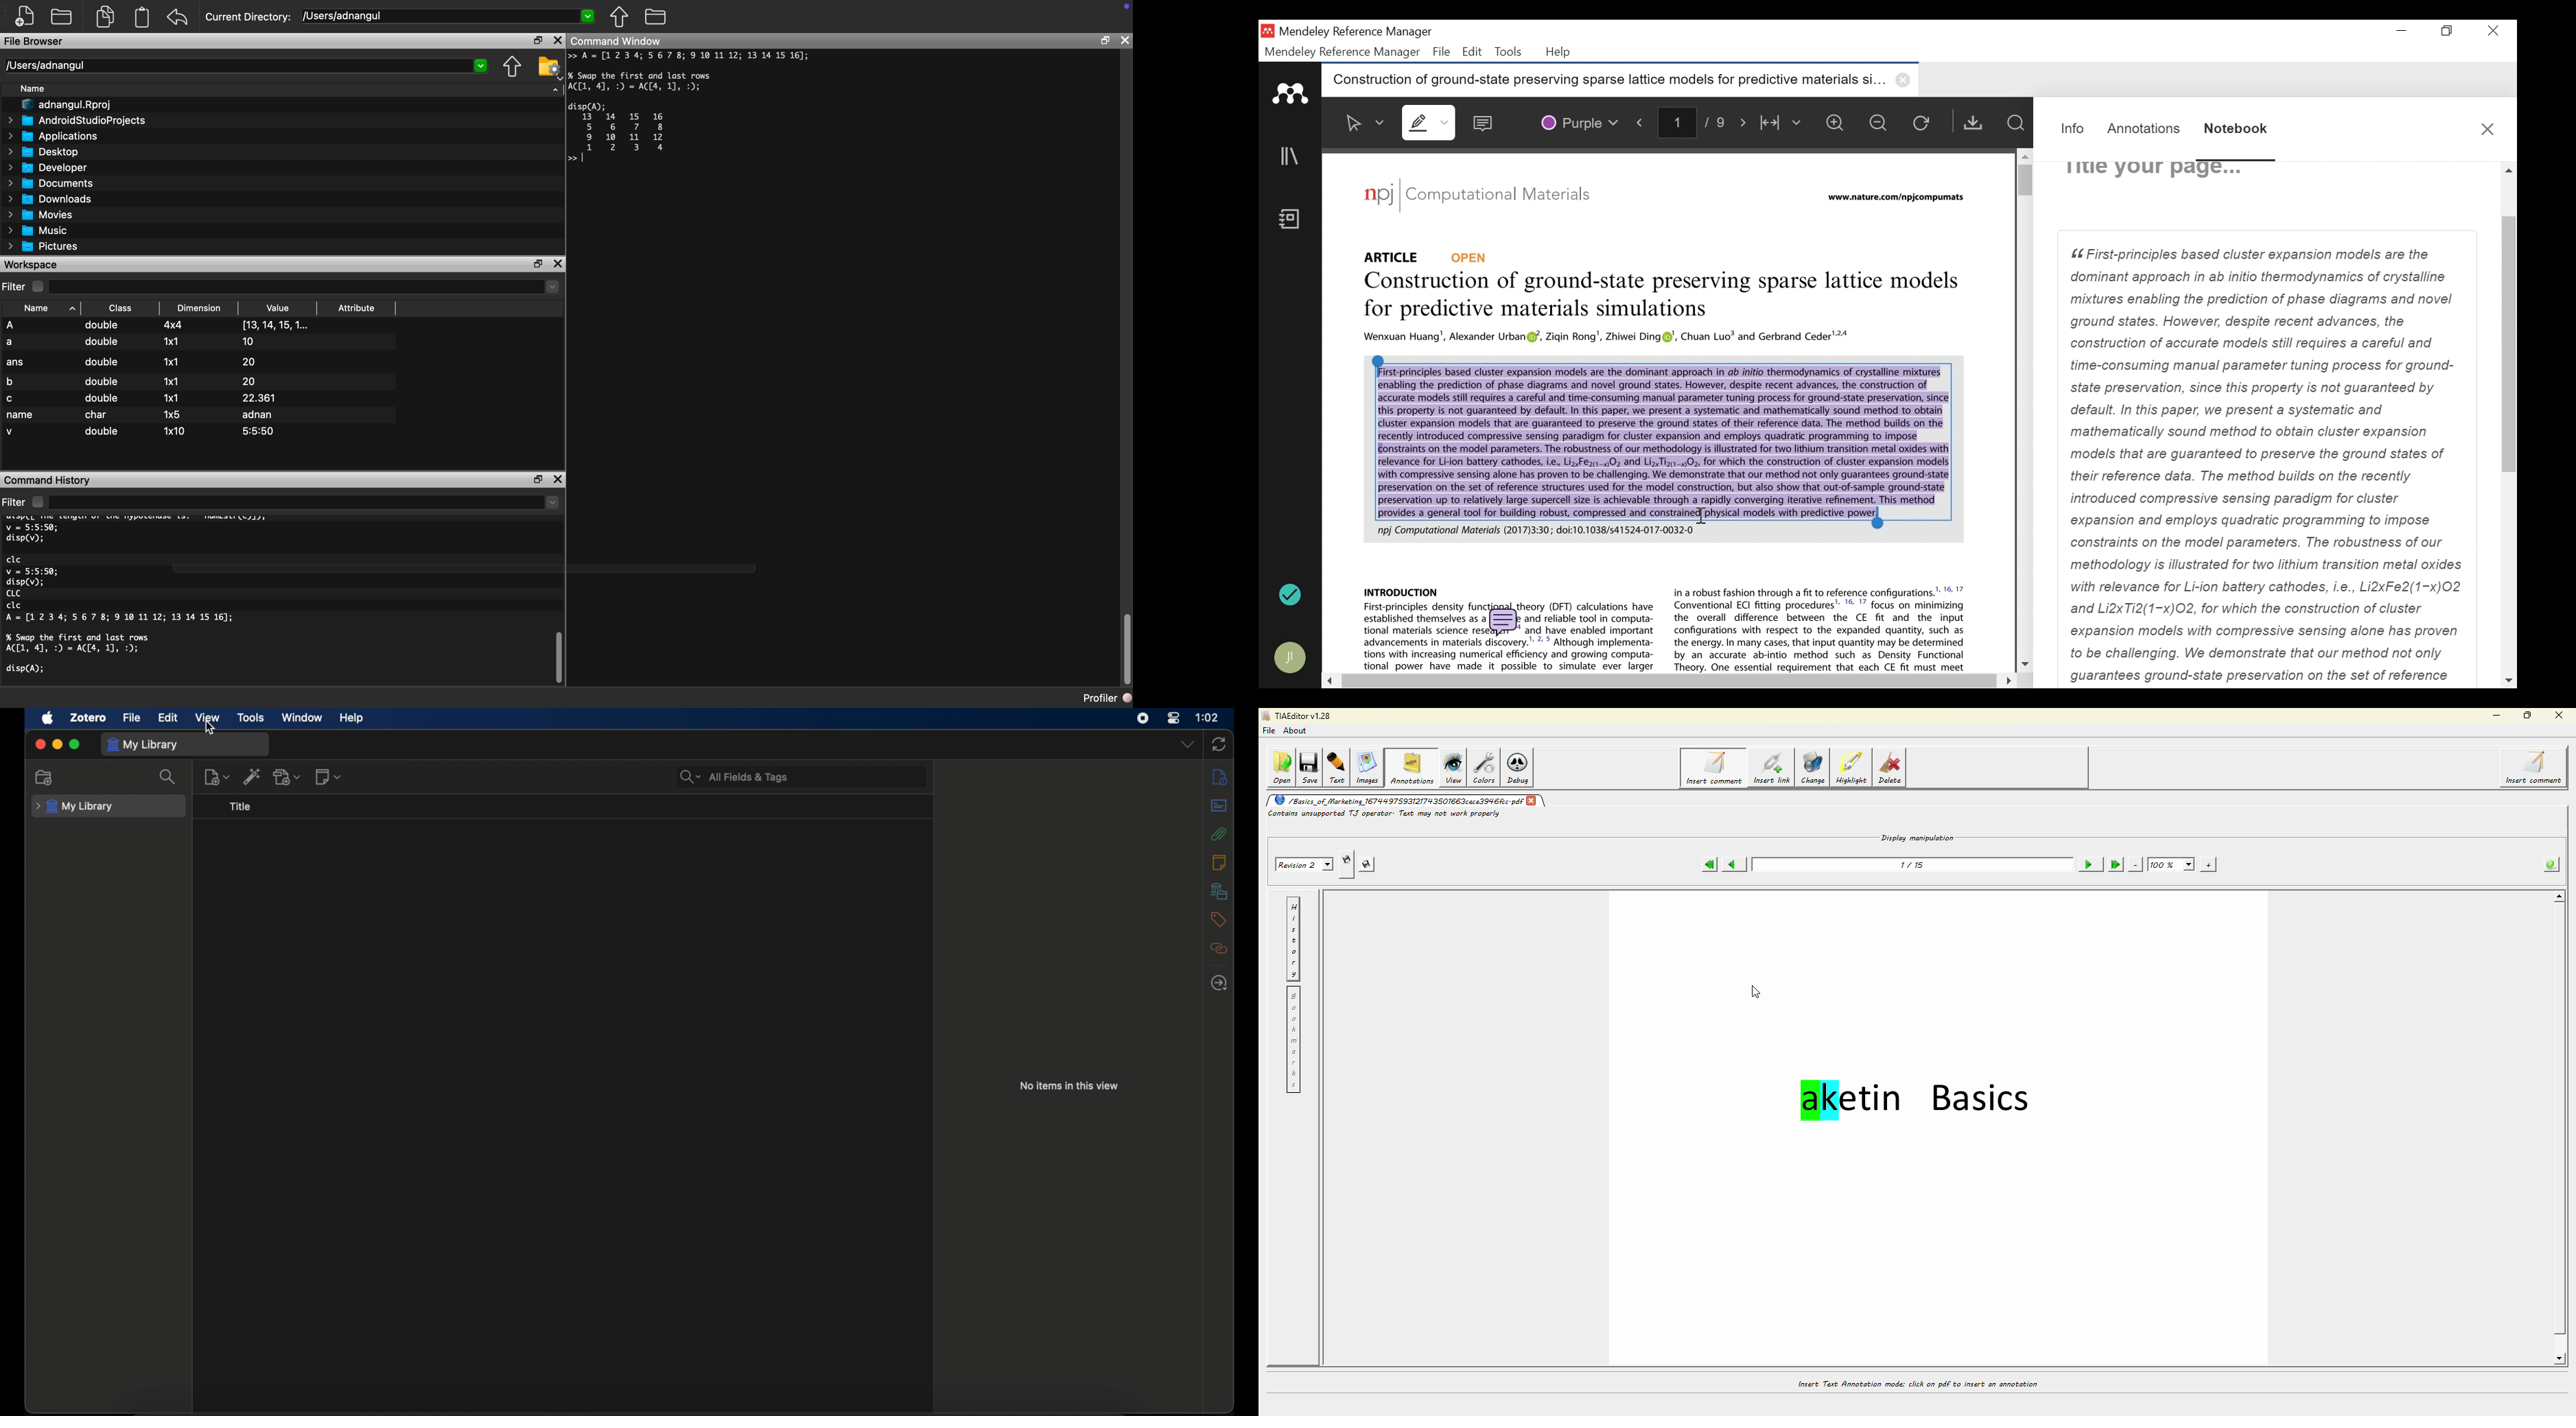  Describe the element at coordinates (1220, 891) in the screenshot. I see `libraries` at that location.